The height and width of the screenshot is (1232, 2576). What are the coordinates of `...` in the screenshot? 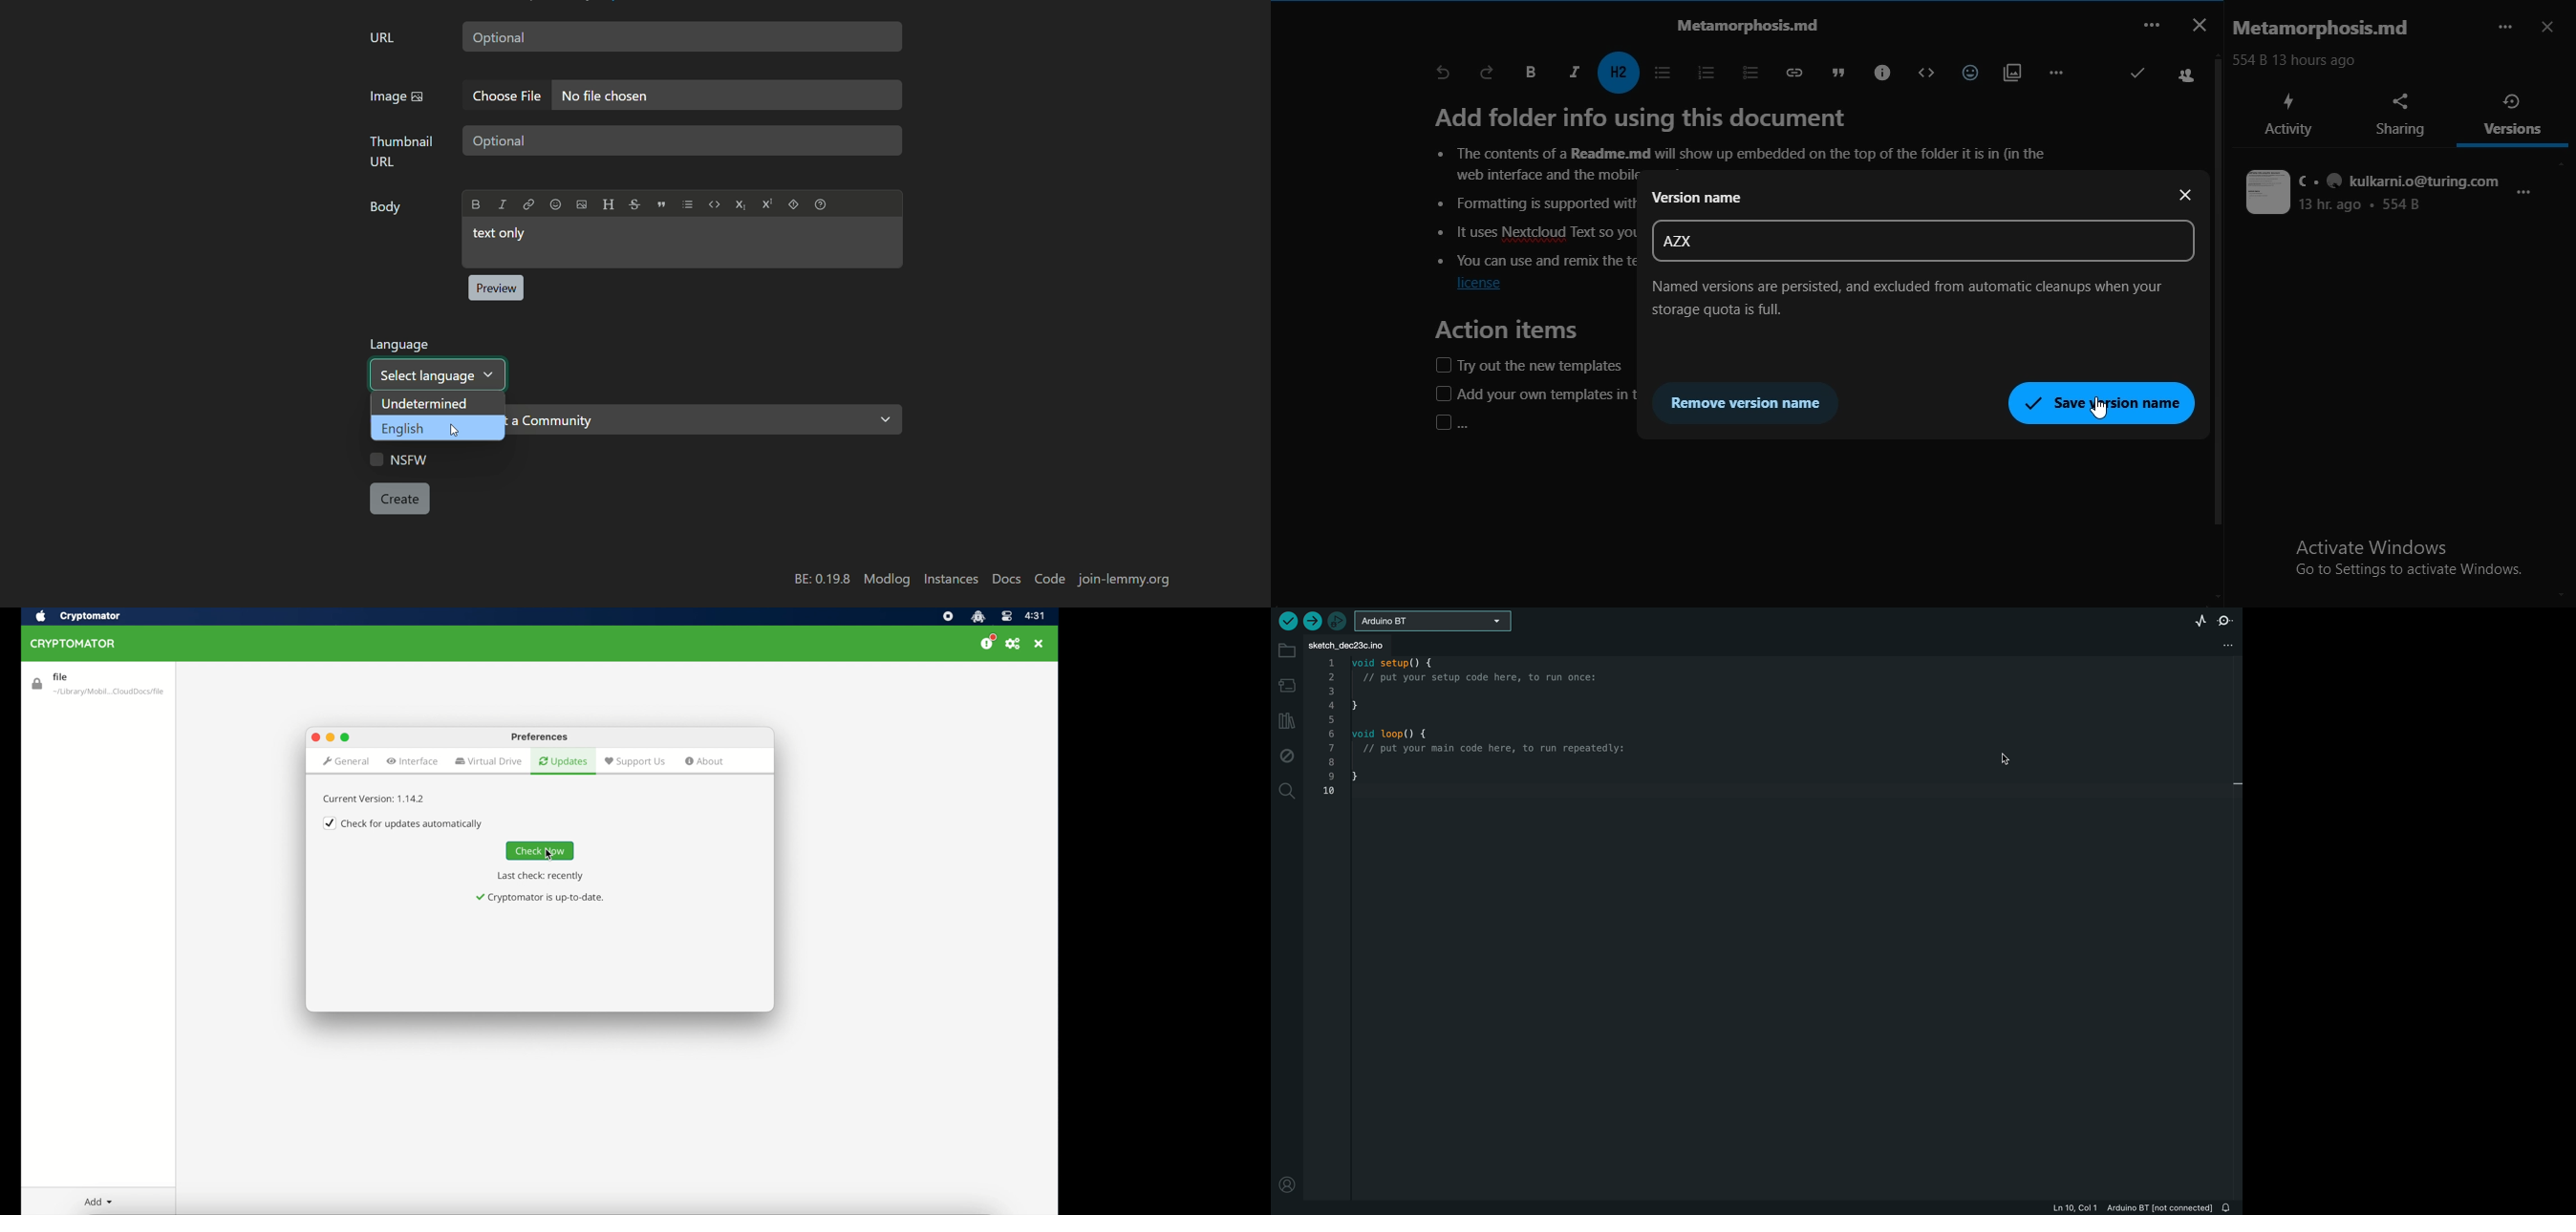 It's located at (2150, 24).